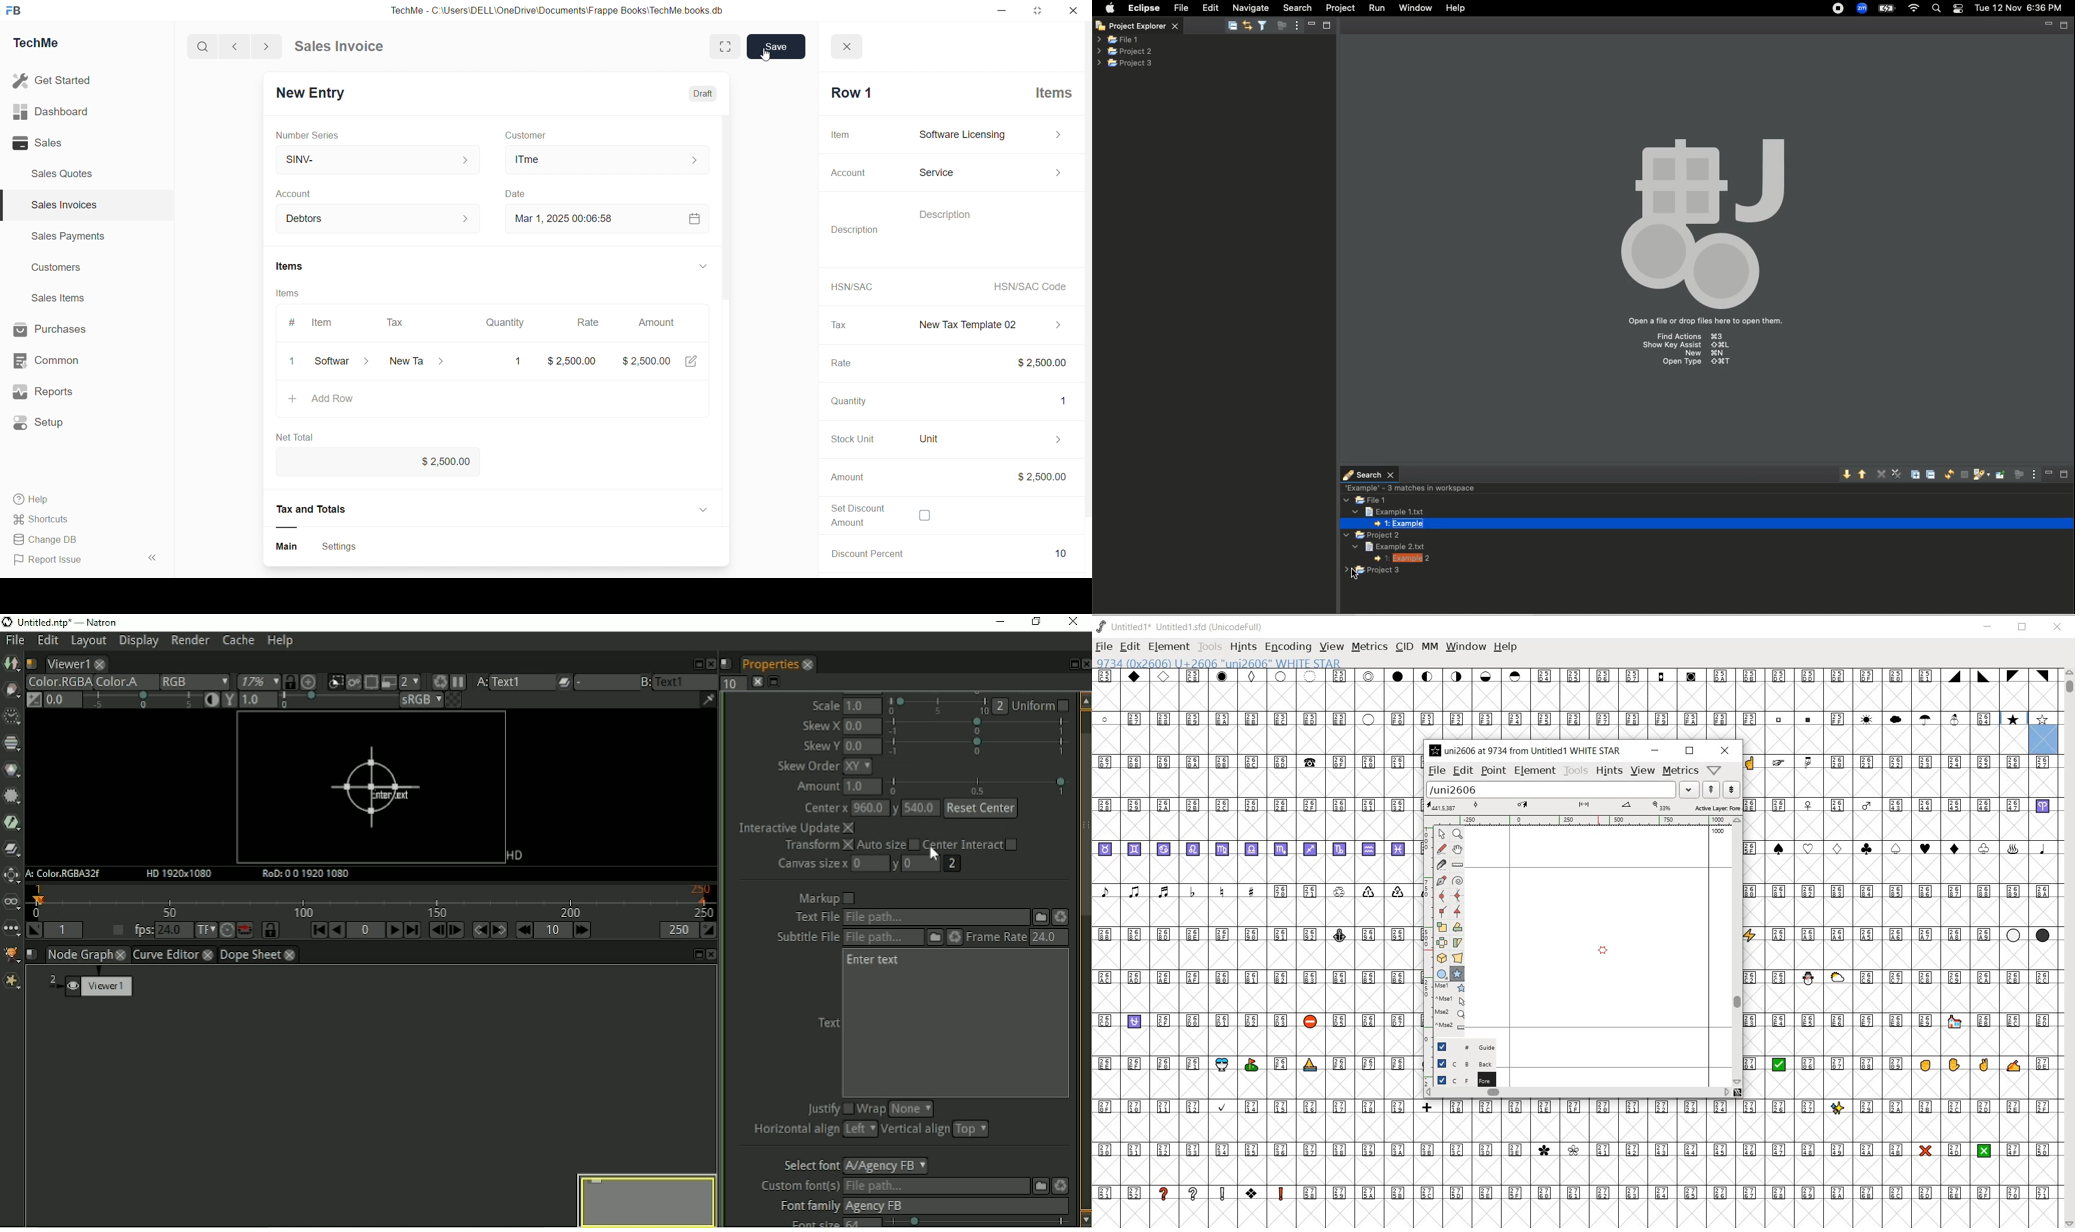  I want to click on GLYPHY CHARACTERS & NUMBERS, so click(1583, 1162).